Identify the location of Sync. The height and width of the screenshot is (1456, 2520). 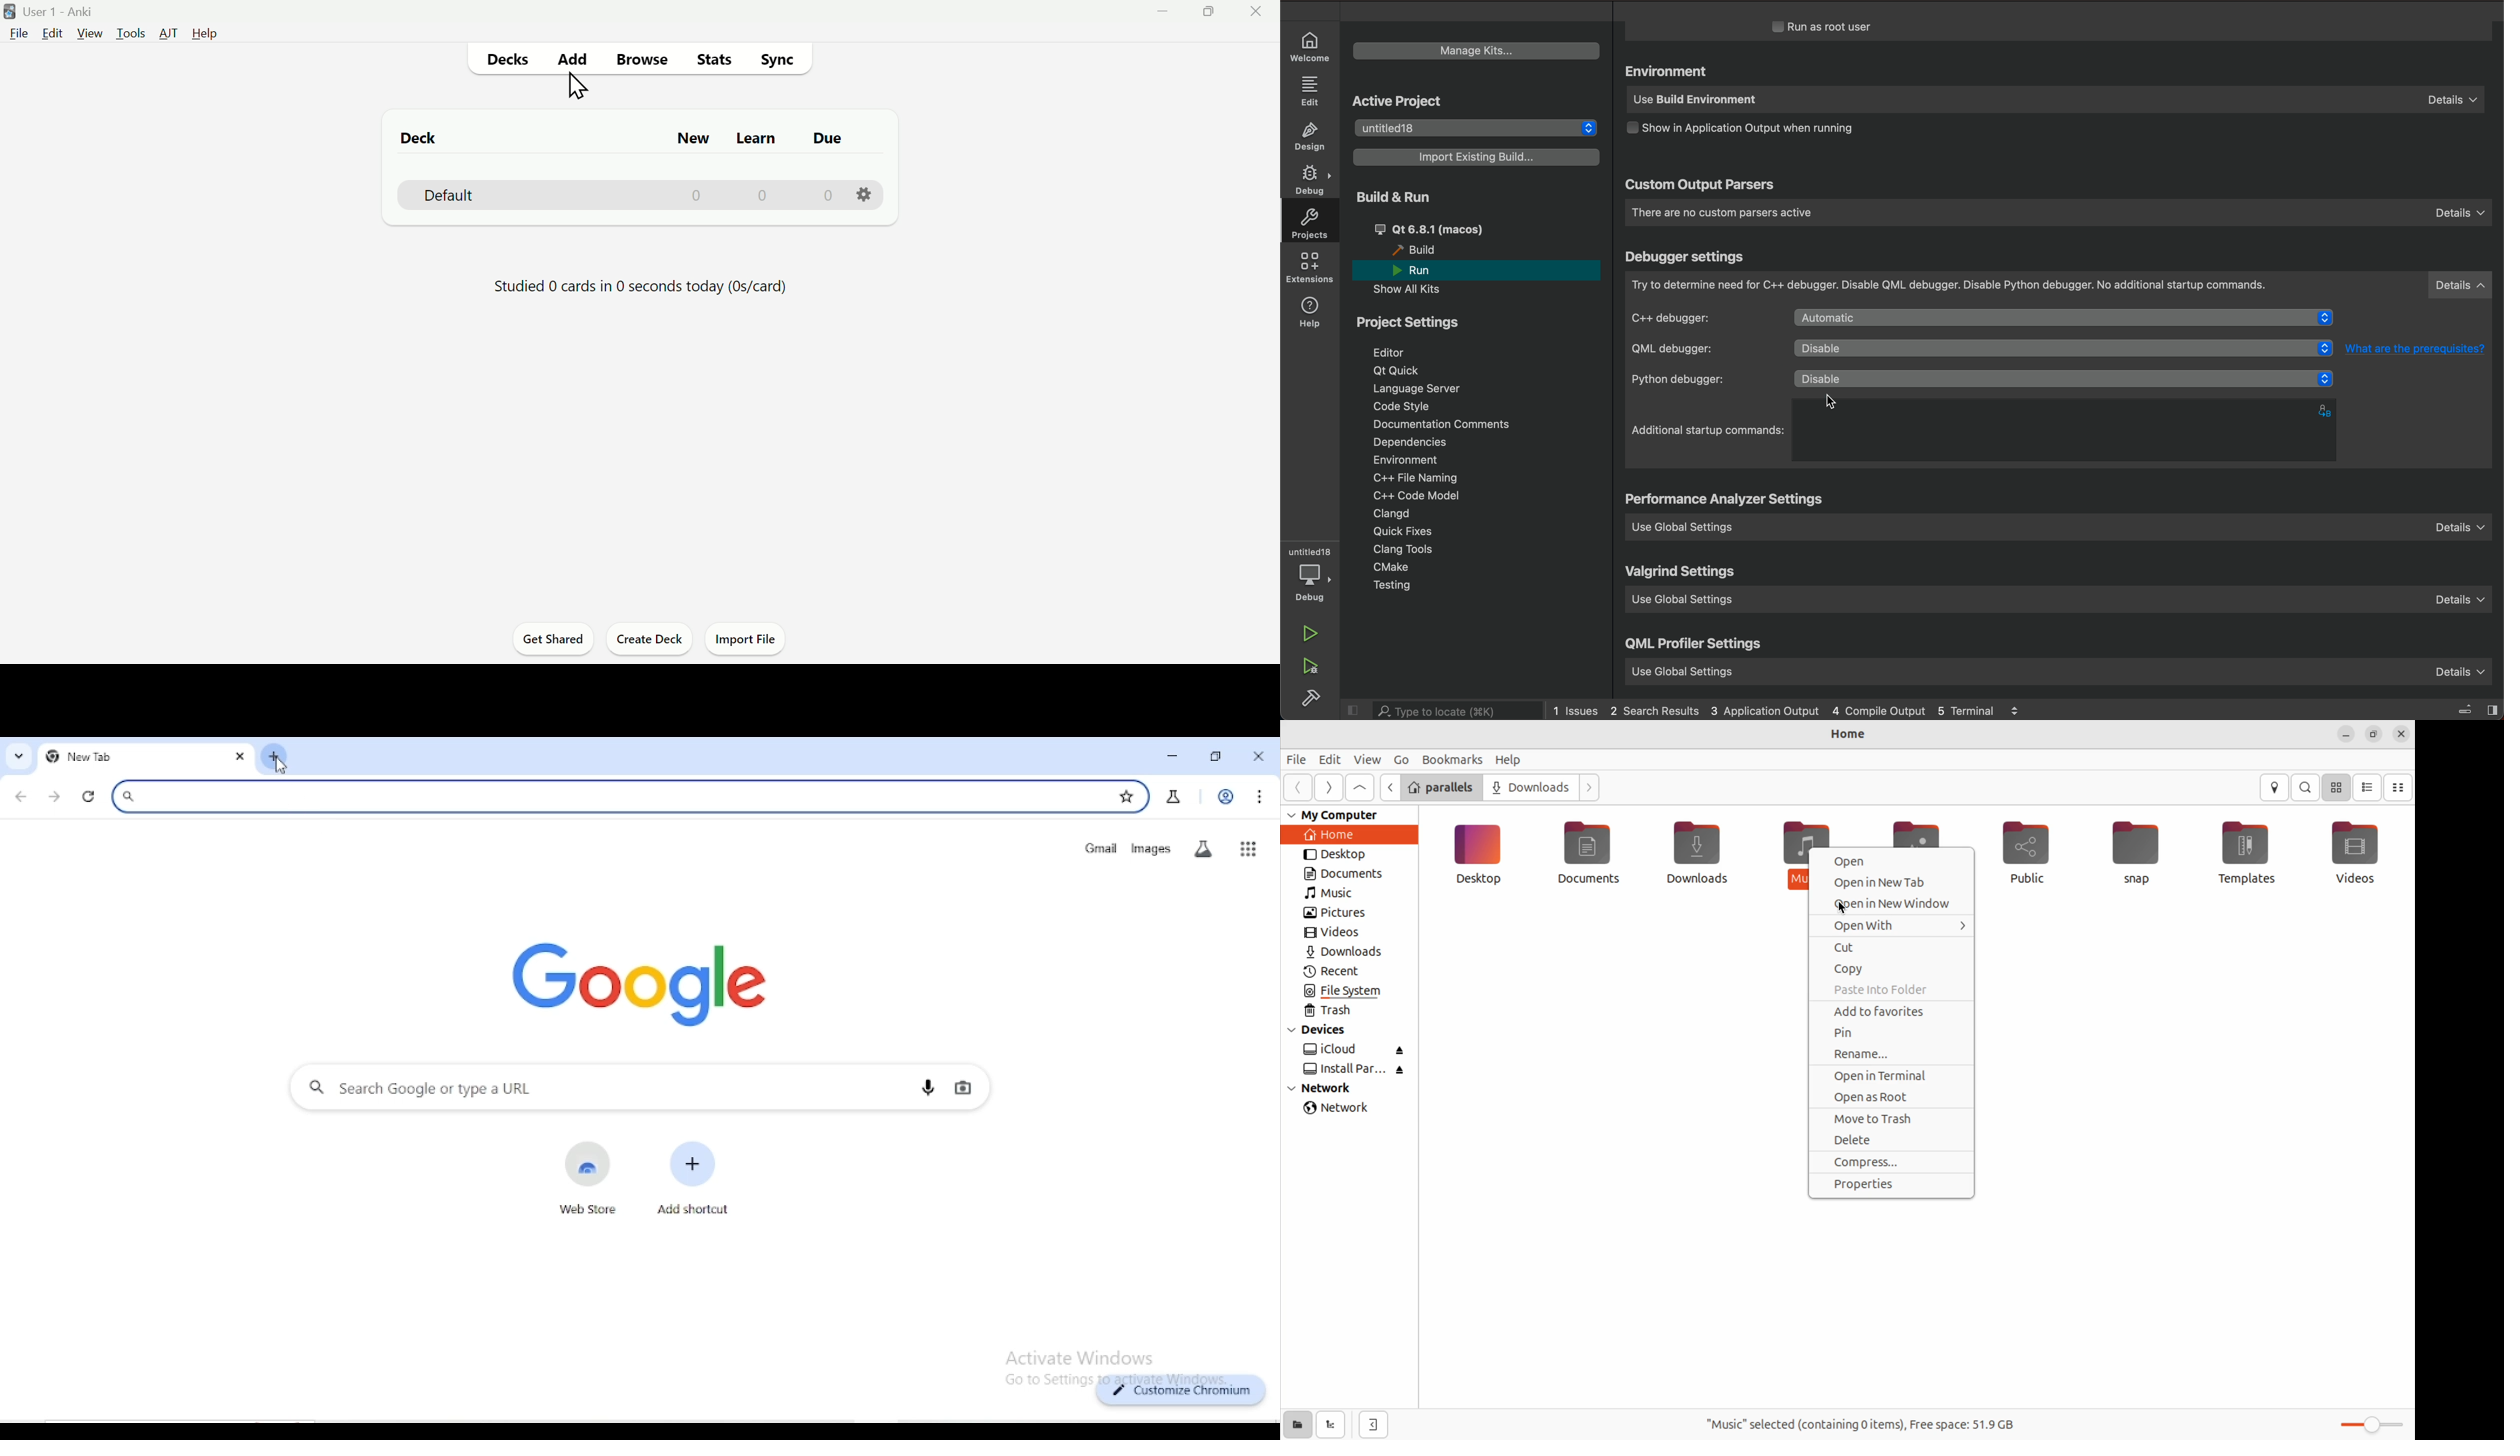
(782, 63).